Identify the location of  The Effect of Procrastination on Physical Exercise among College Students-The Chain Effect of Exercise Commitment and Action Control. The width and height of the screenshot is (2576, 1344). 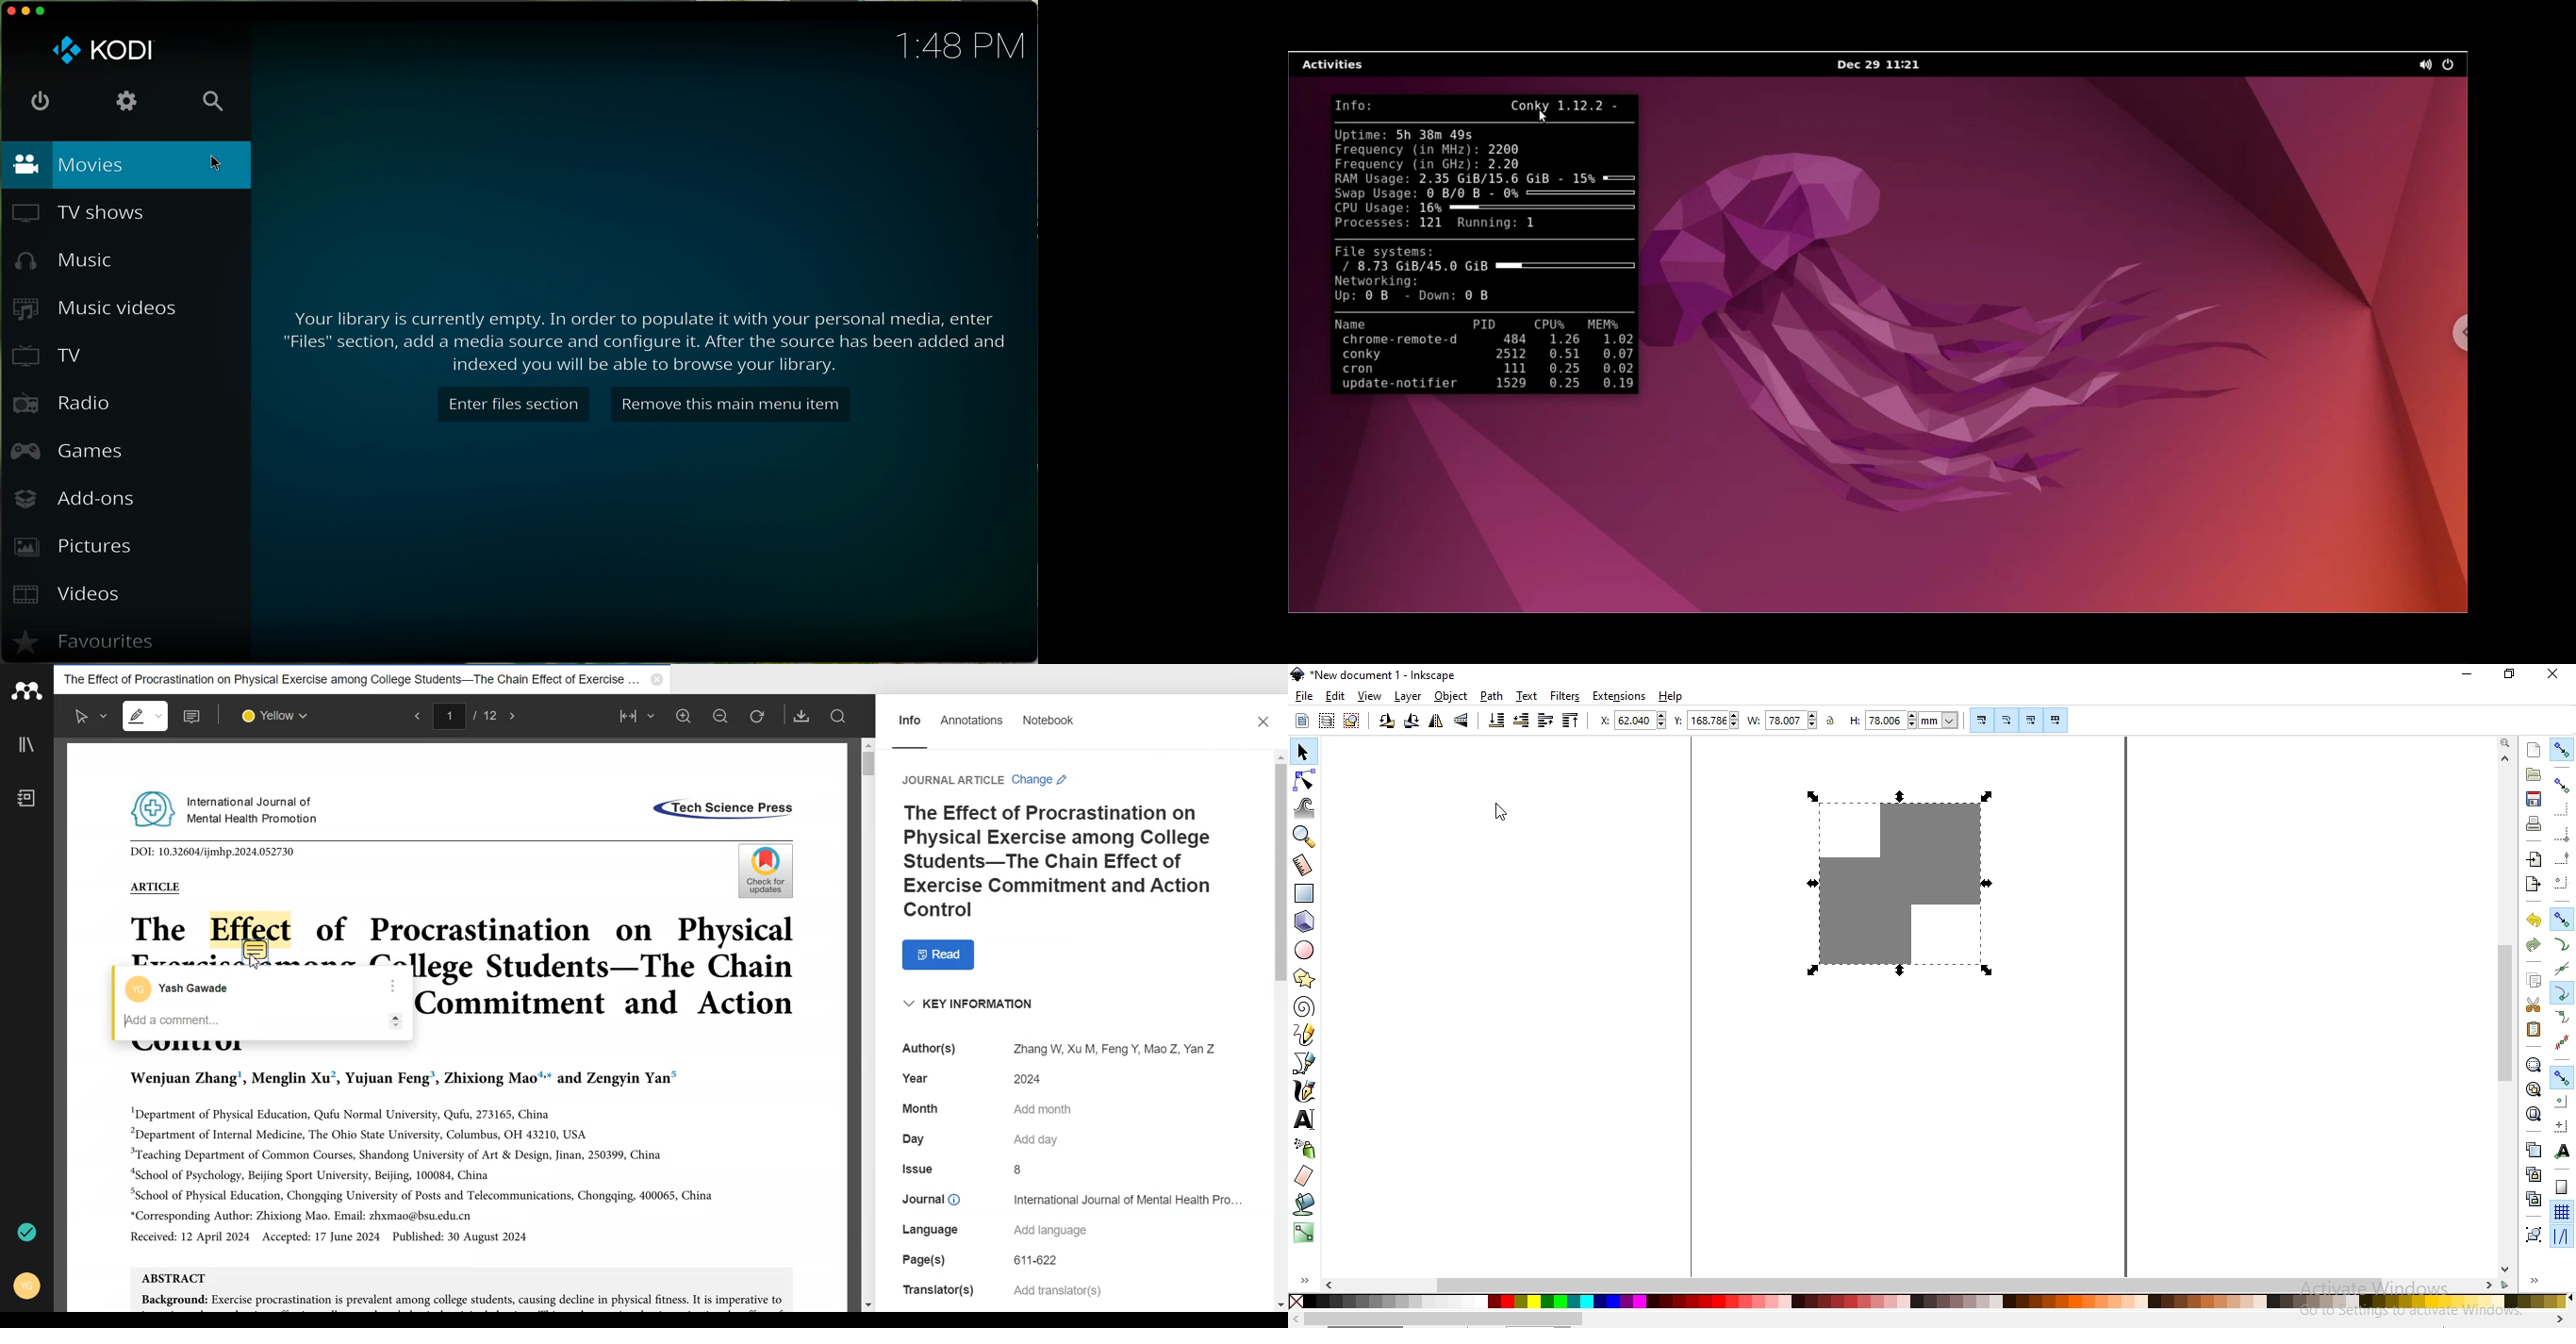
(1069, 862).